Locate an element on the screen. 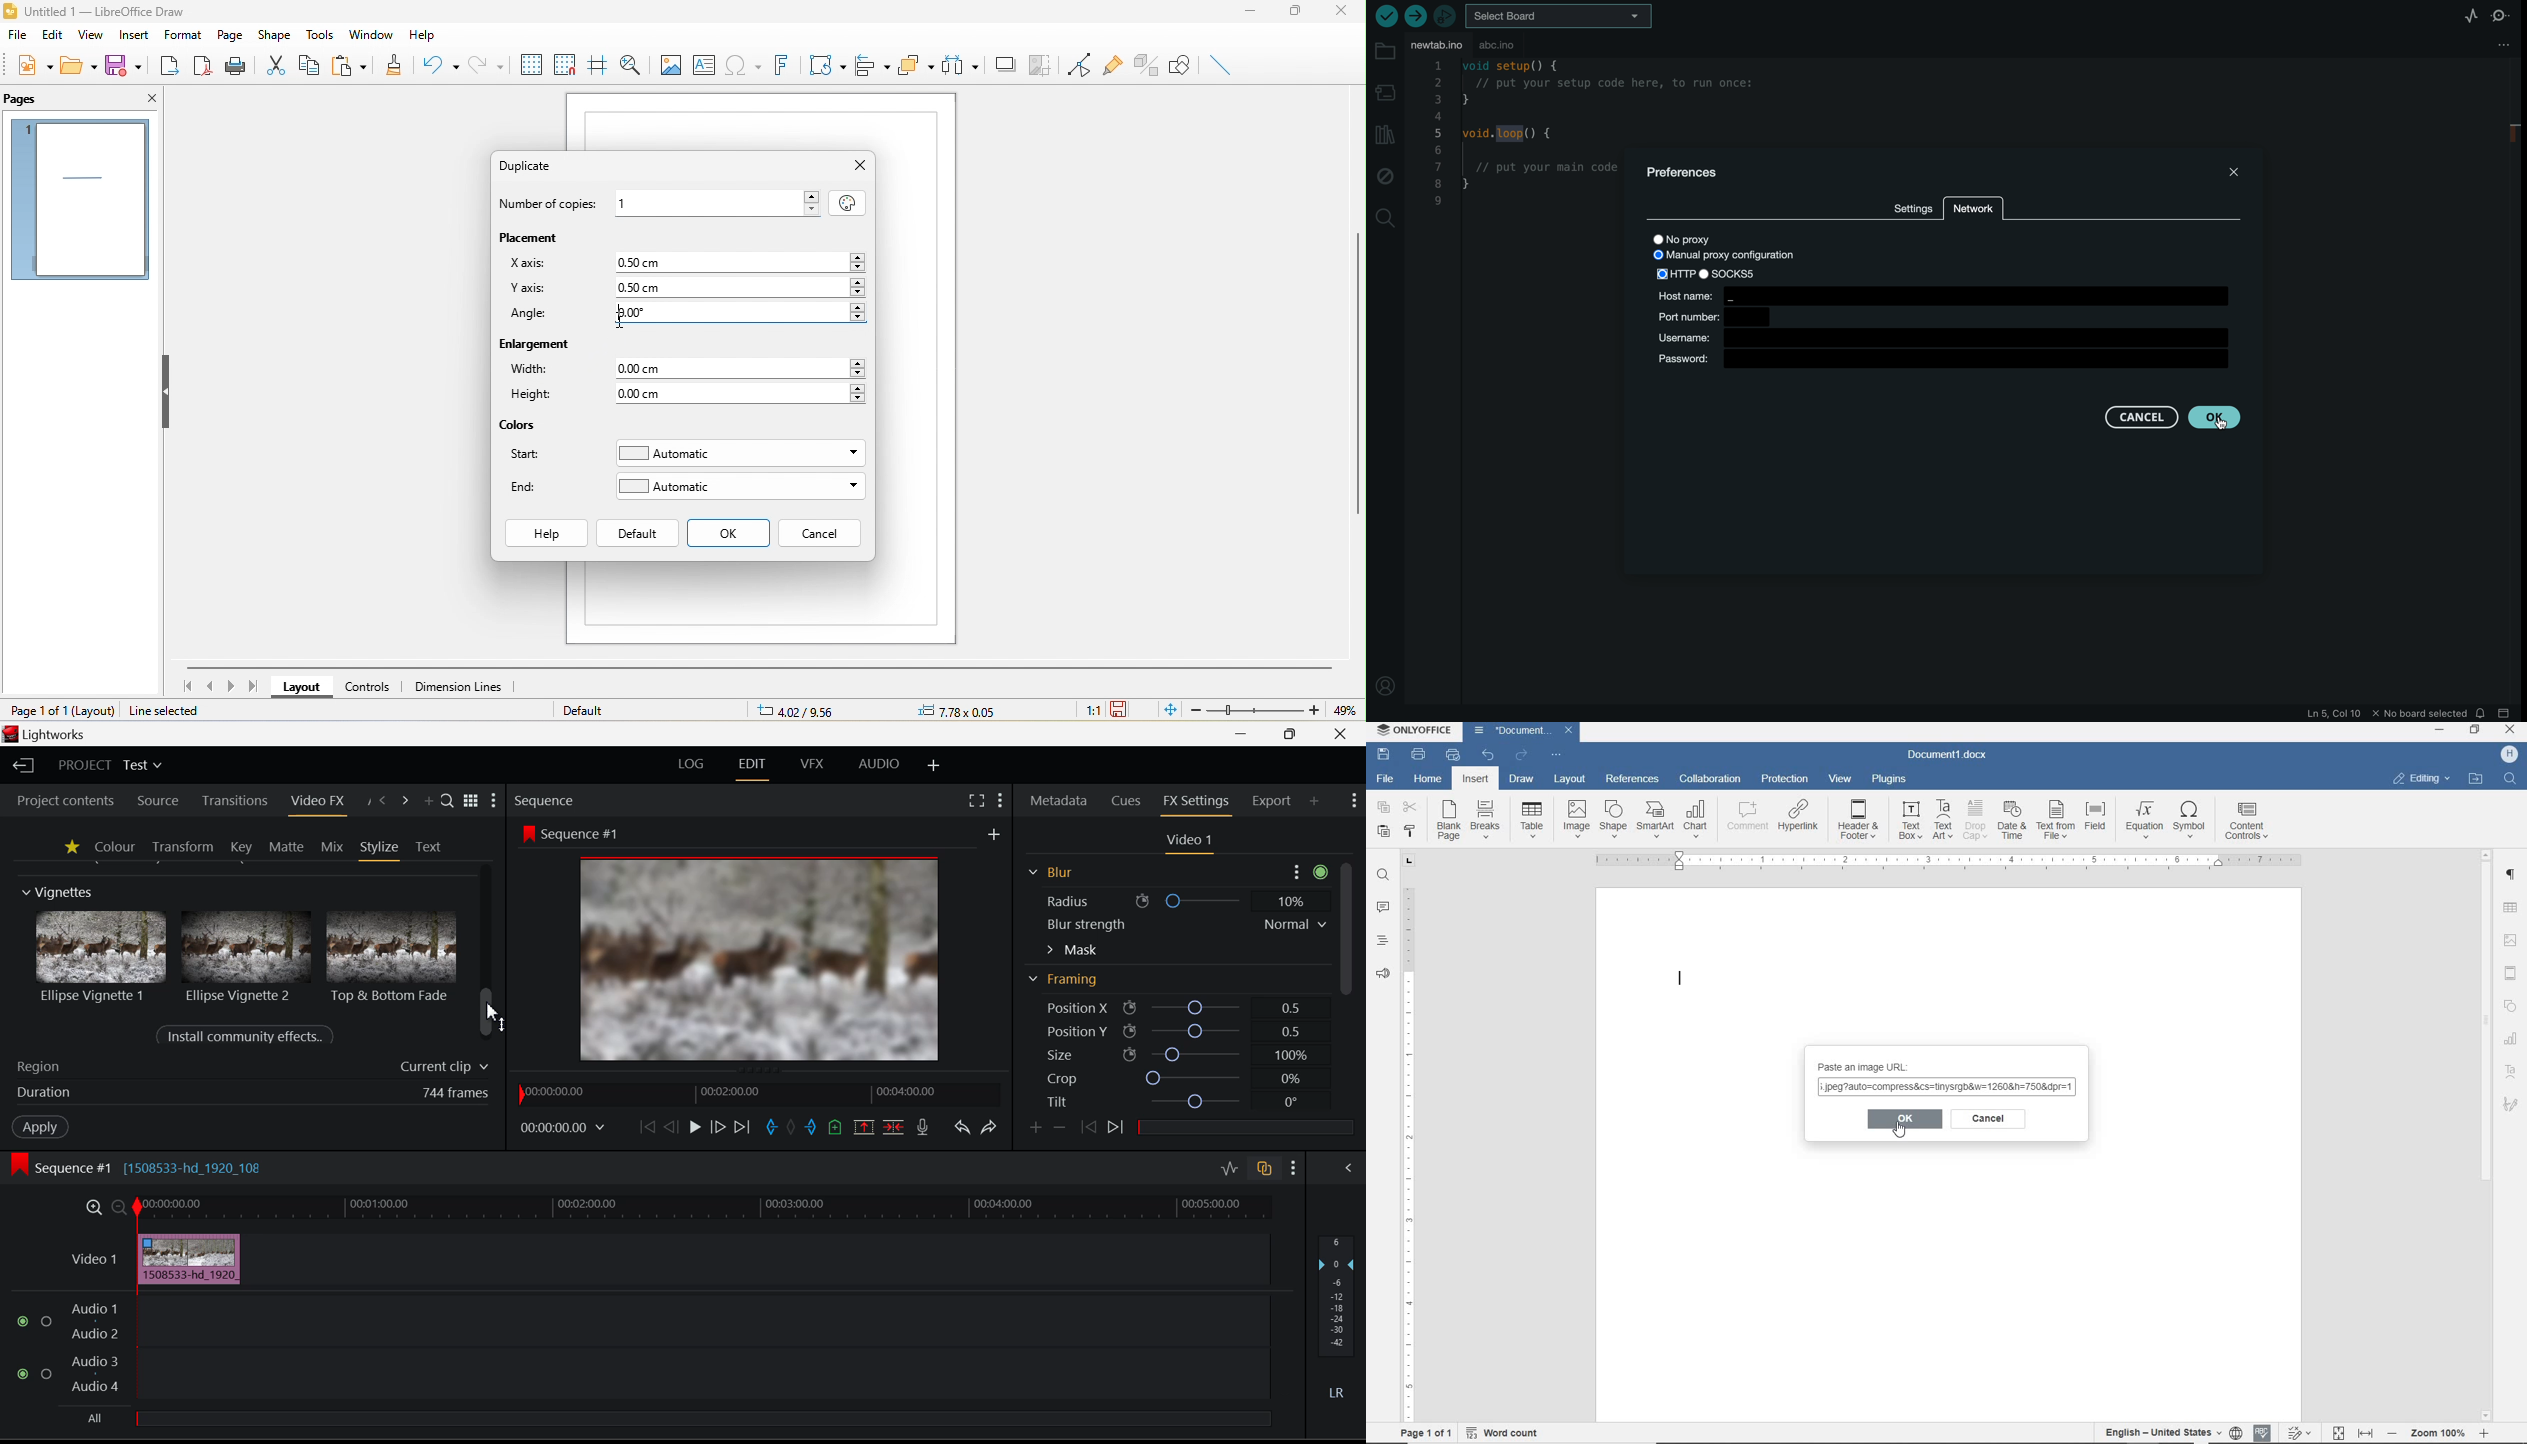 The height and width of the screenshot is (1456, 2548). serial monitor is located at coordinates (2501, 15).